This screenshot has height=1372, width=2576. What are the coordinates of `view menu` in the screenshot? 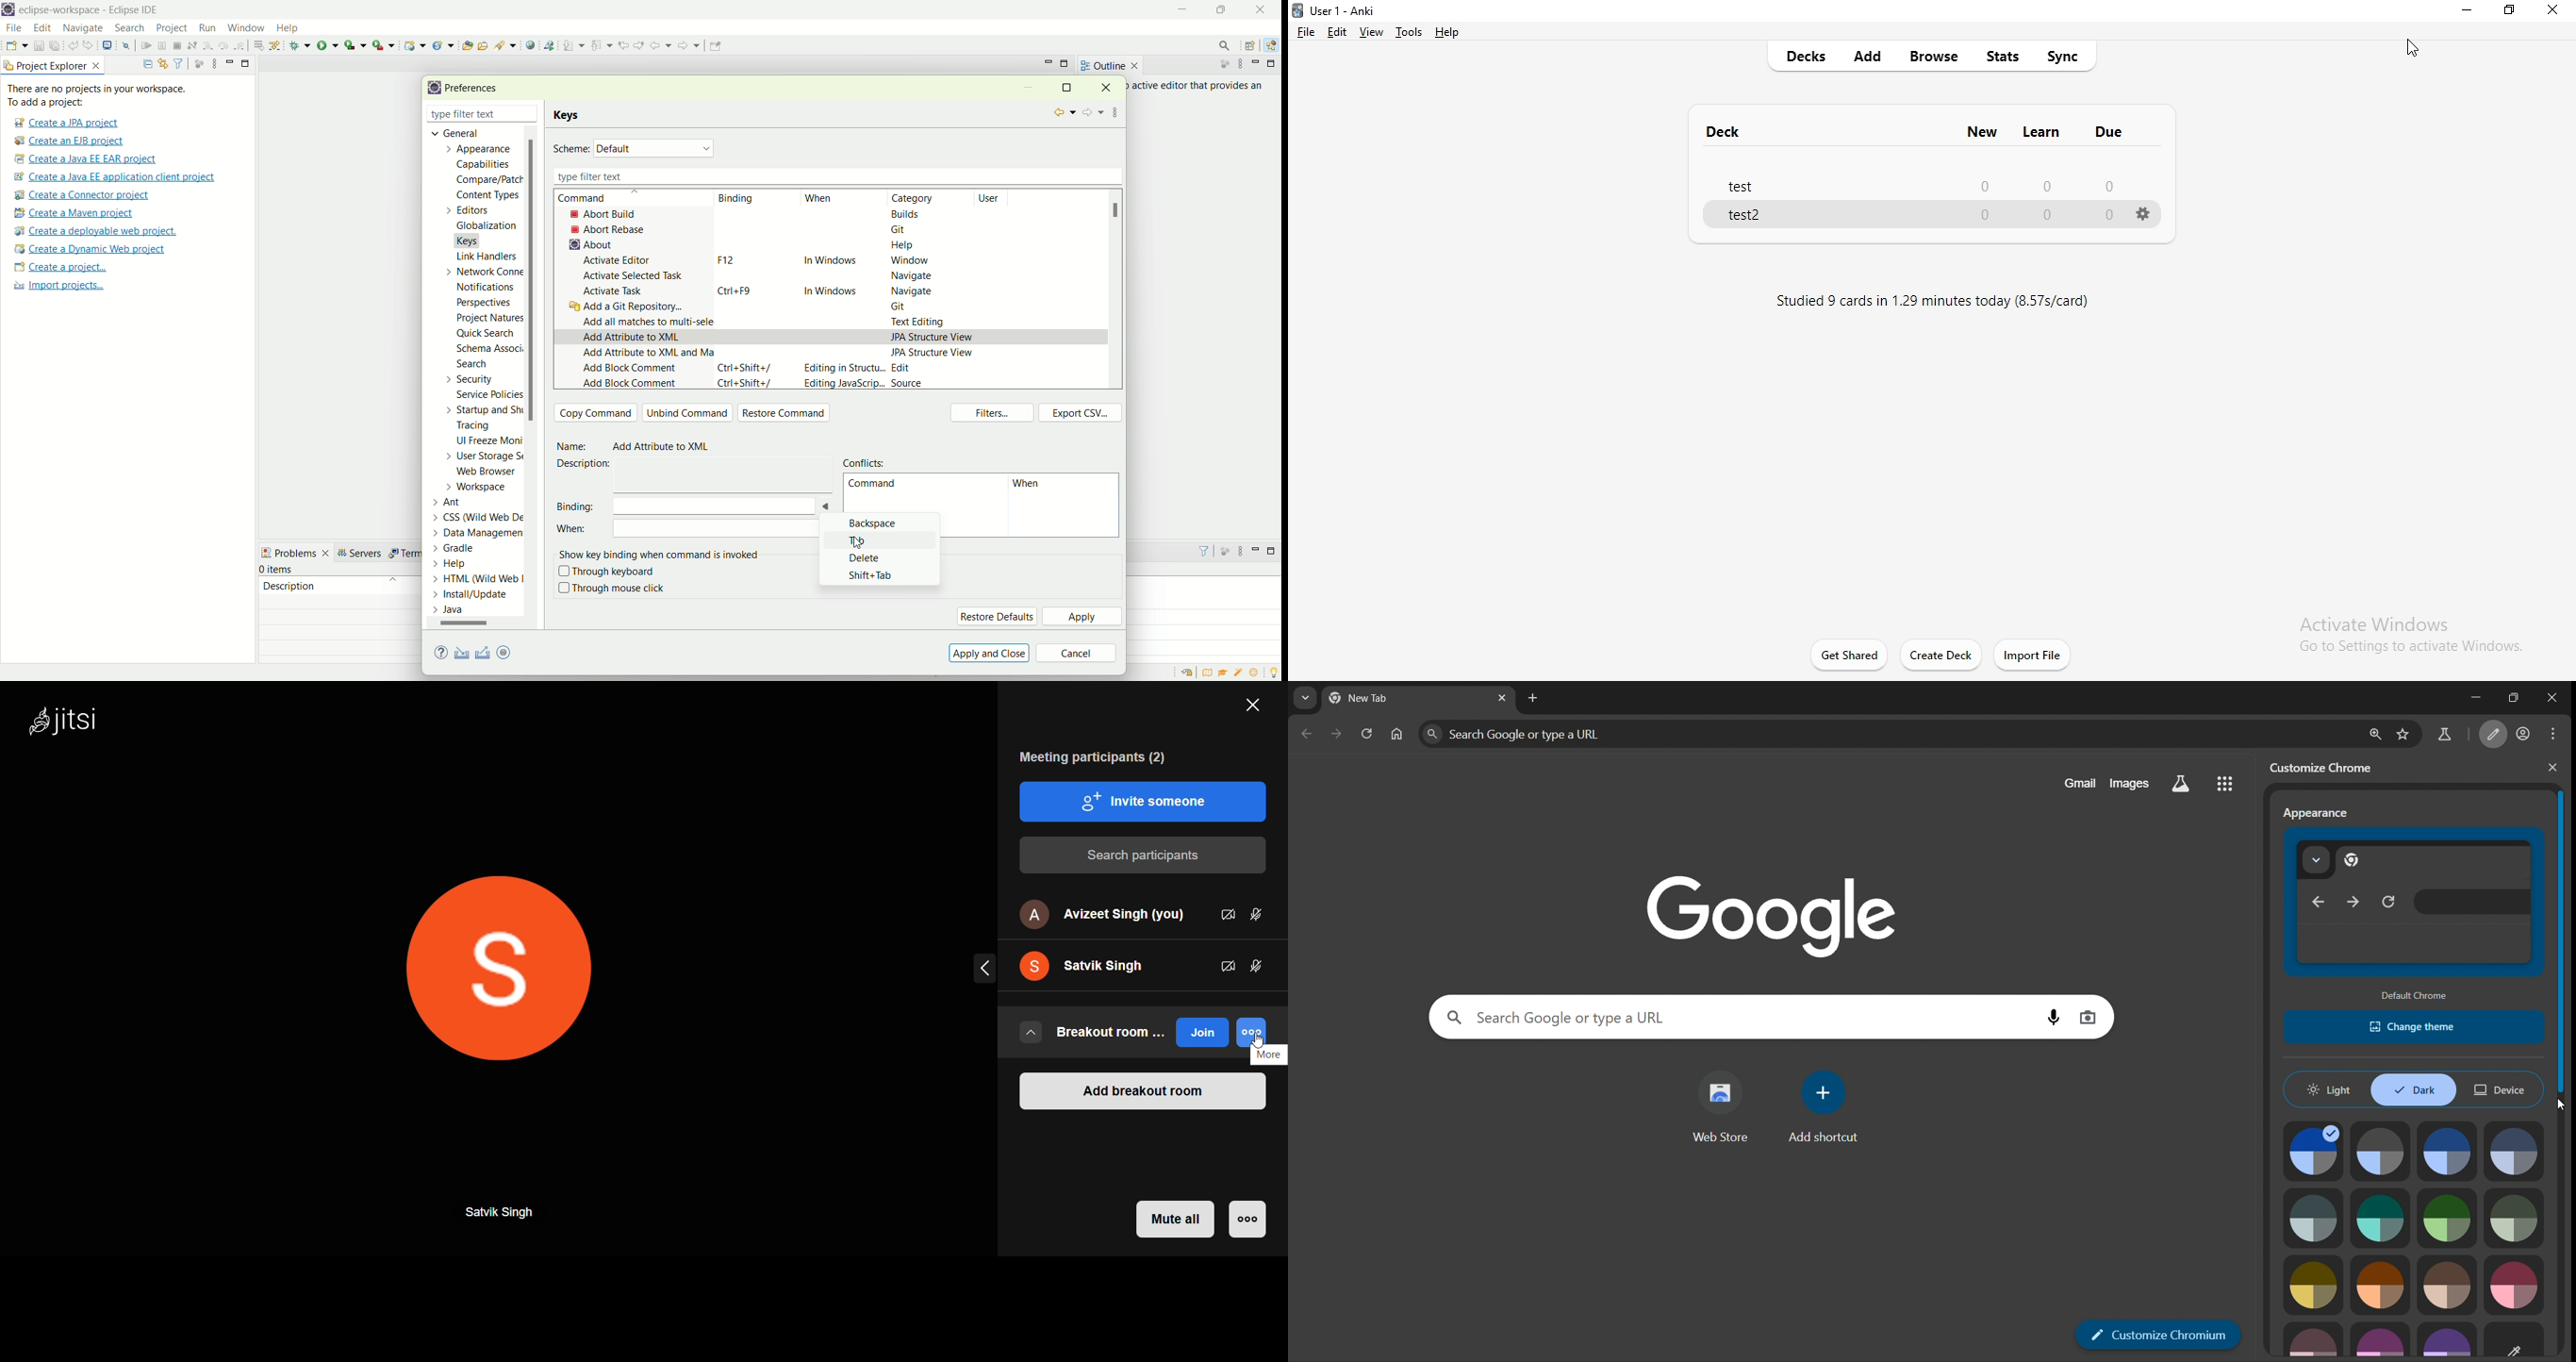 It's located at (1239, 554).